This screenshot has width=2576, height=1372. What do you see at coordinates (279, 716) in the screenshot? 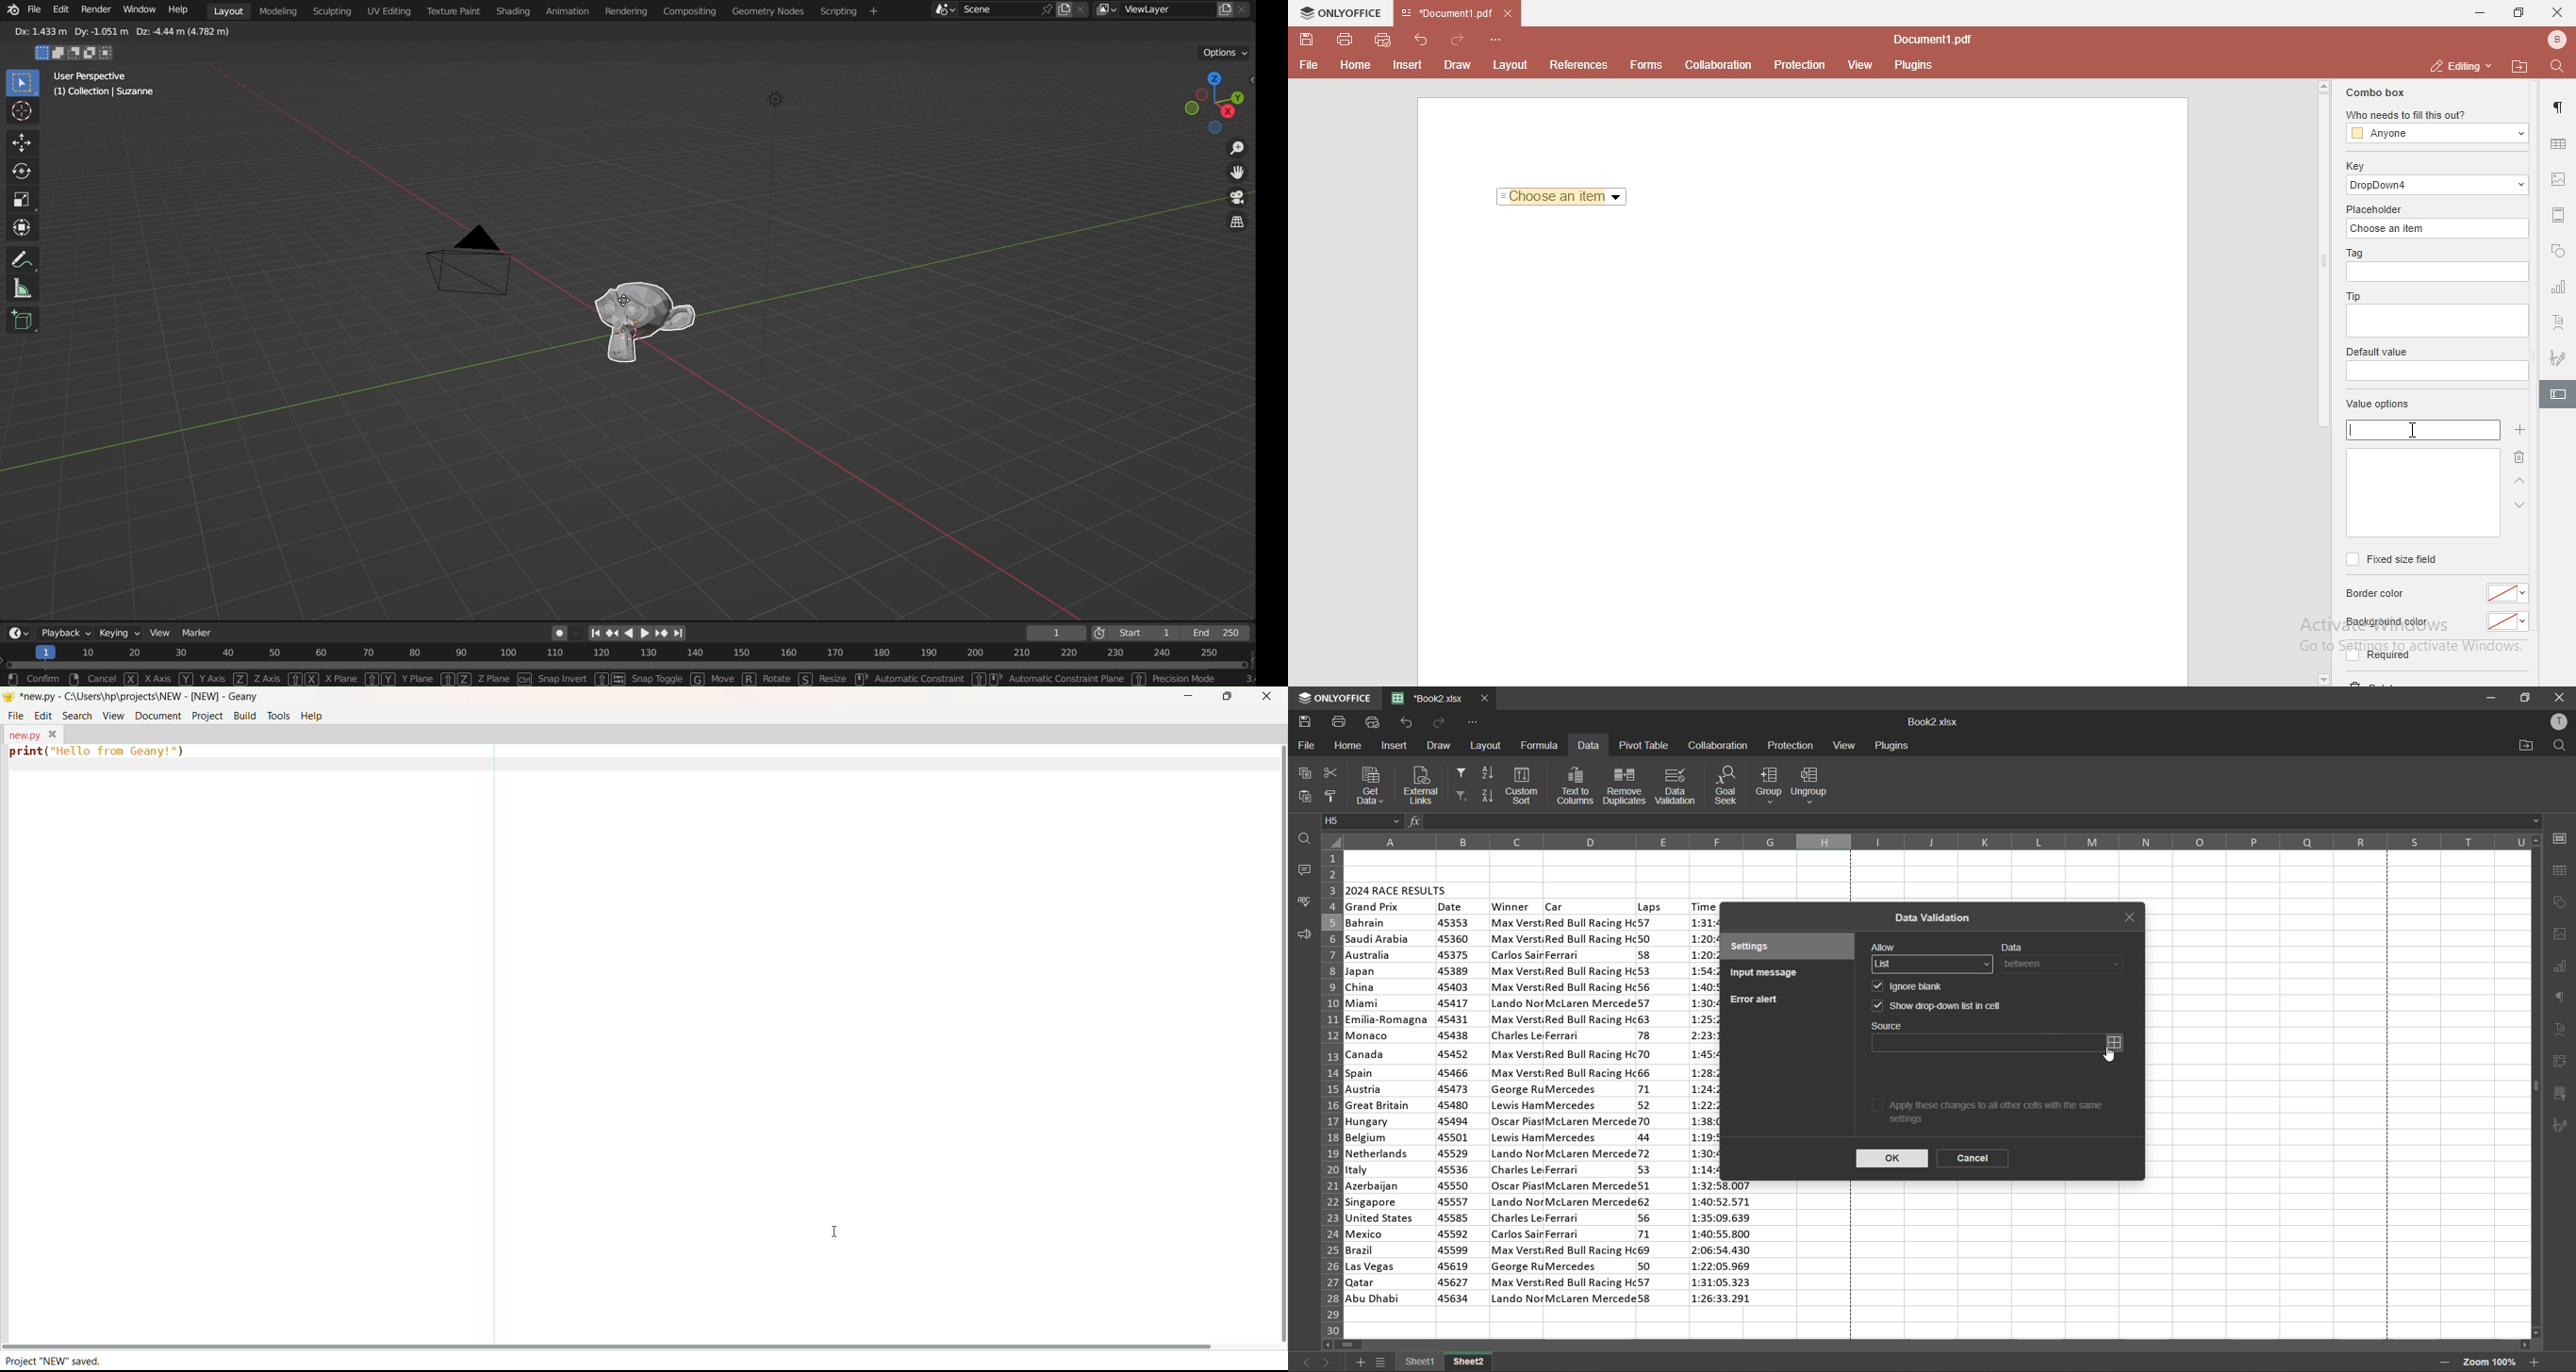
I see `tools` at bounding box center [279, 716].